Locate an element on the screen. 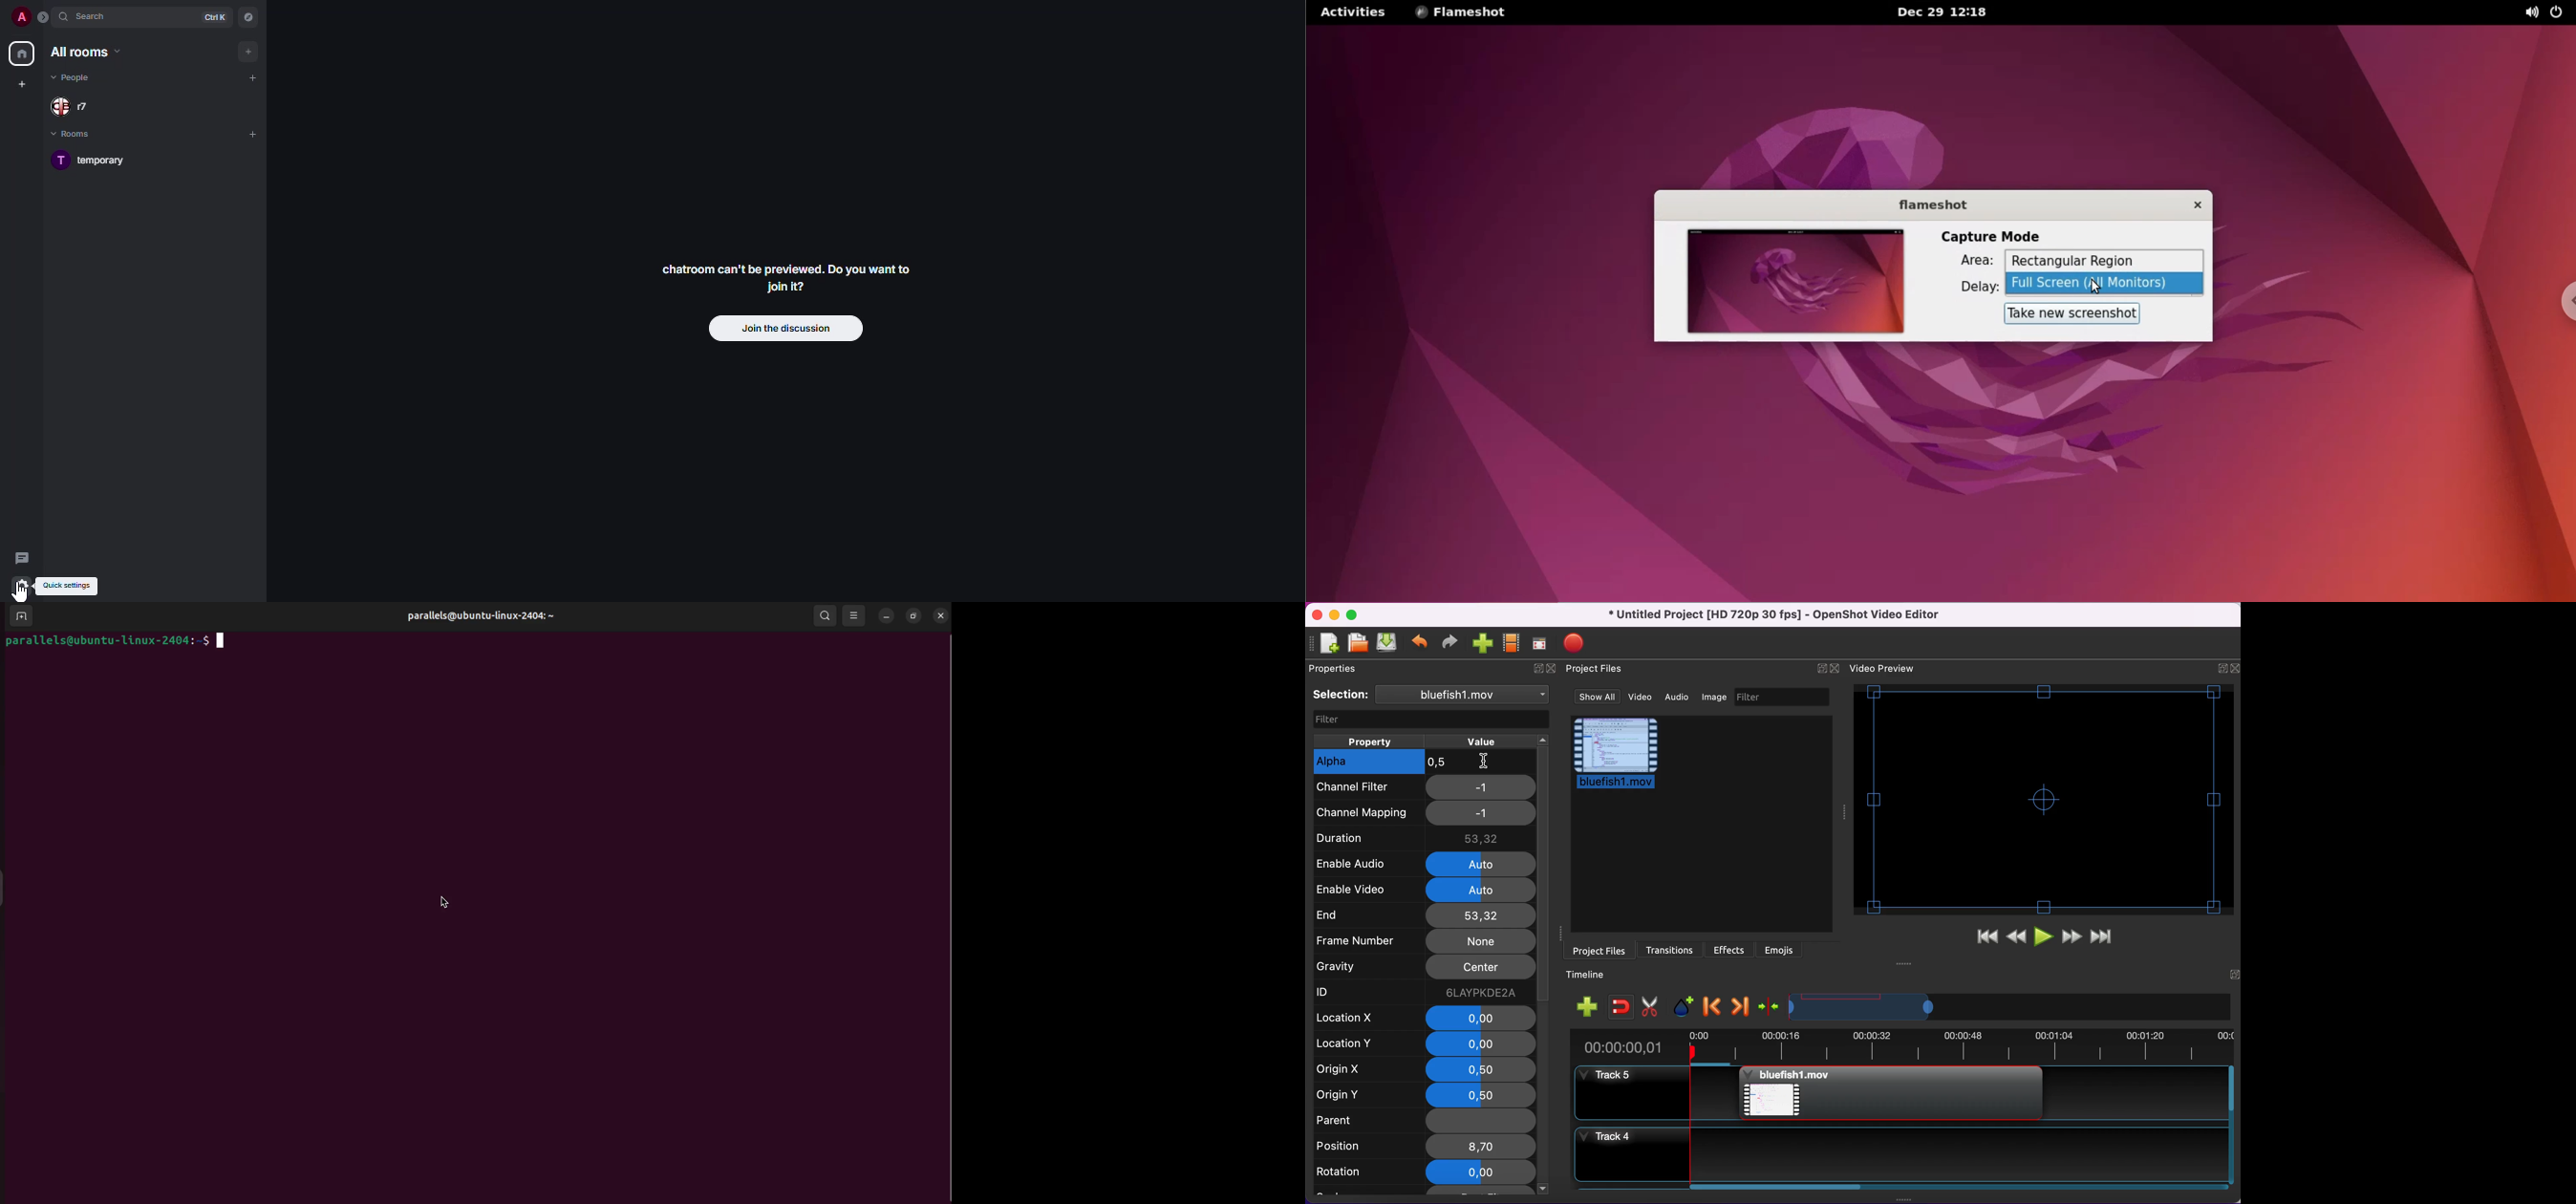 Image resolution: width=2576 pixels, height=1204 pixels. new project is located at coordinates (1328, 646).